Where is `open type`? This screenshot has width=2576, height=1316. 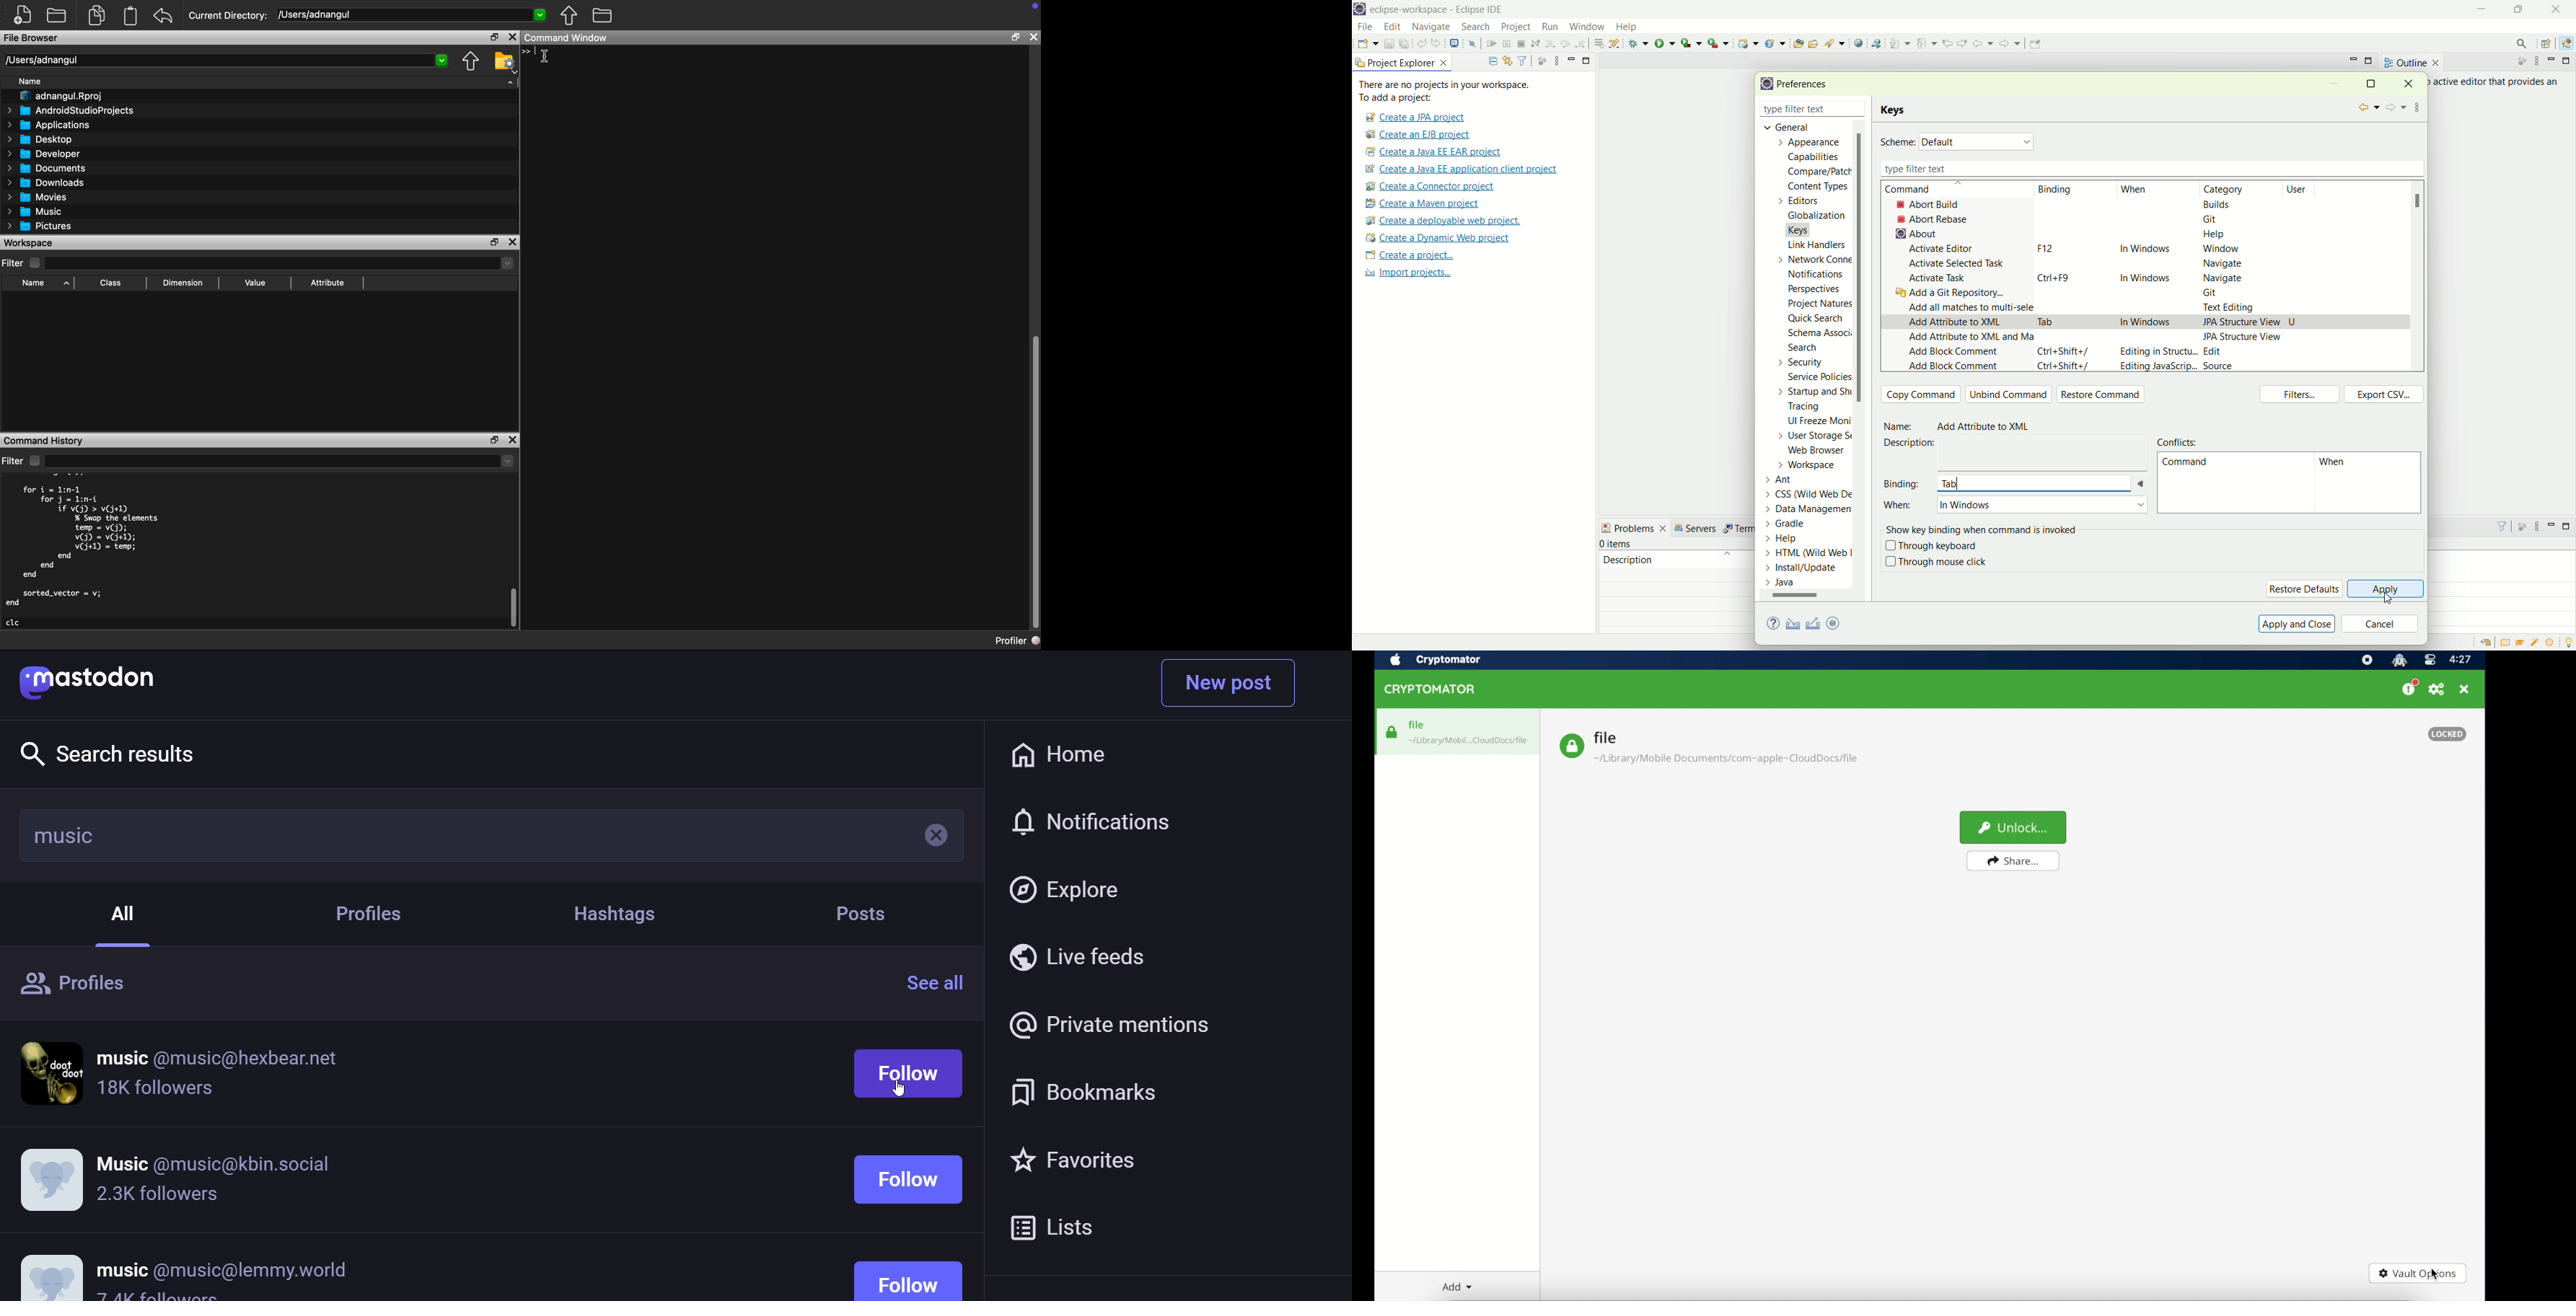
open type is located at coordinates (1798, 43).